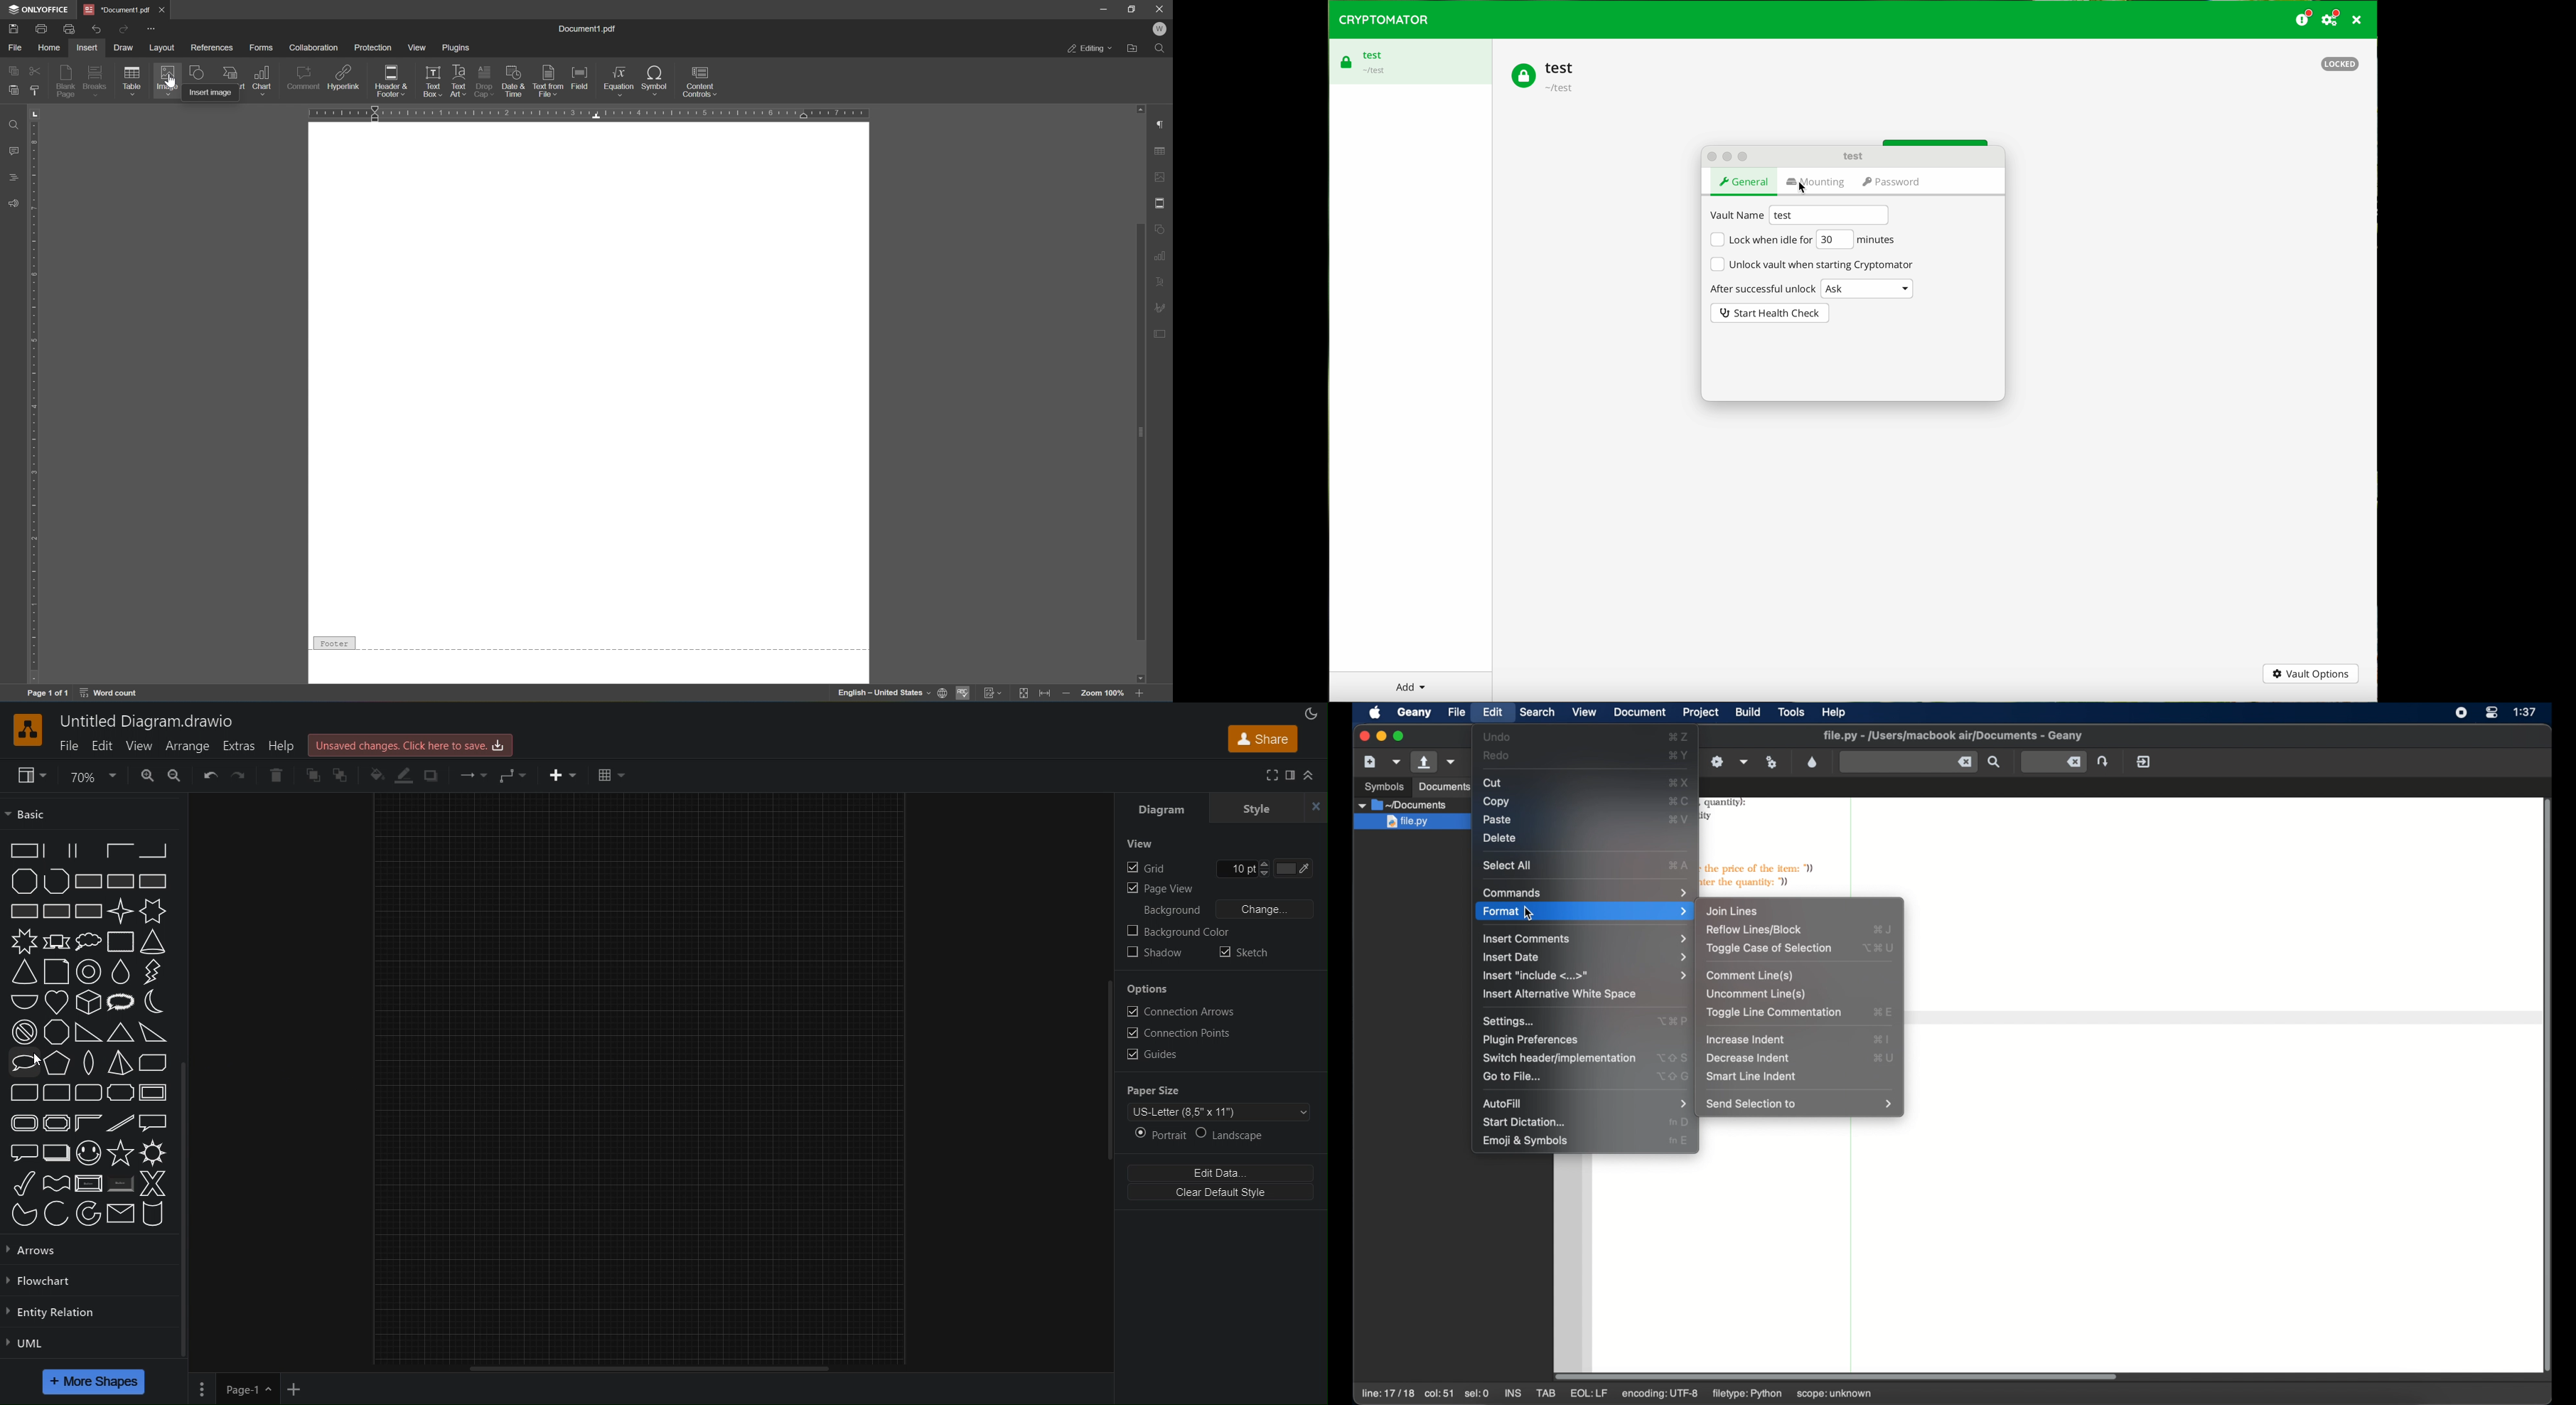 Image resolution: width=2576 pixels, height=1428 pixels. What do you see at coordinates (39, 29) in the screenshot?
I see `print` at bounding box center [39, 29].